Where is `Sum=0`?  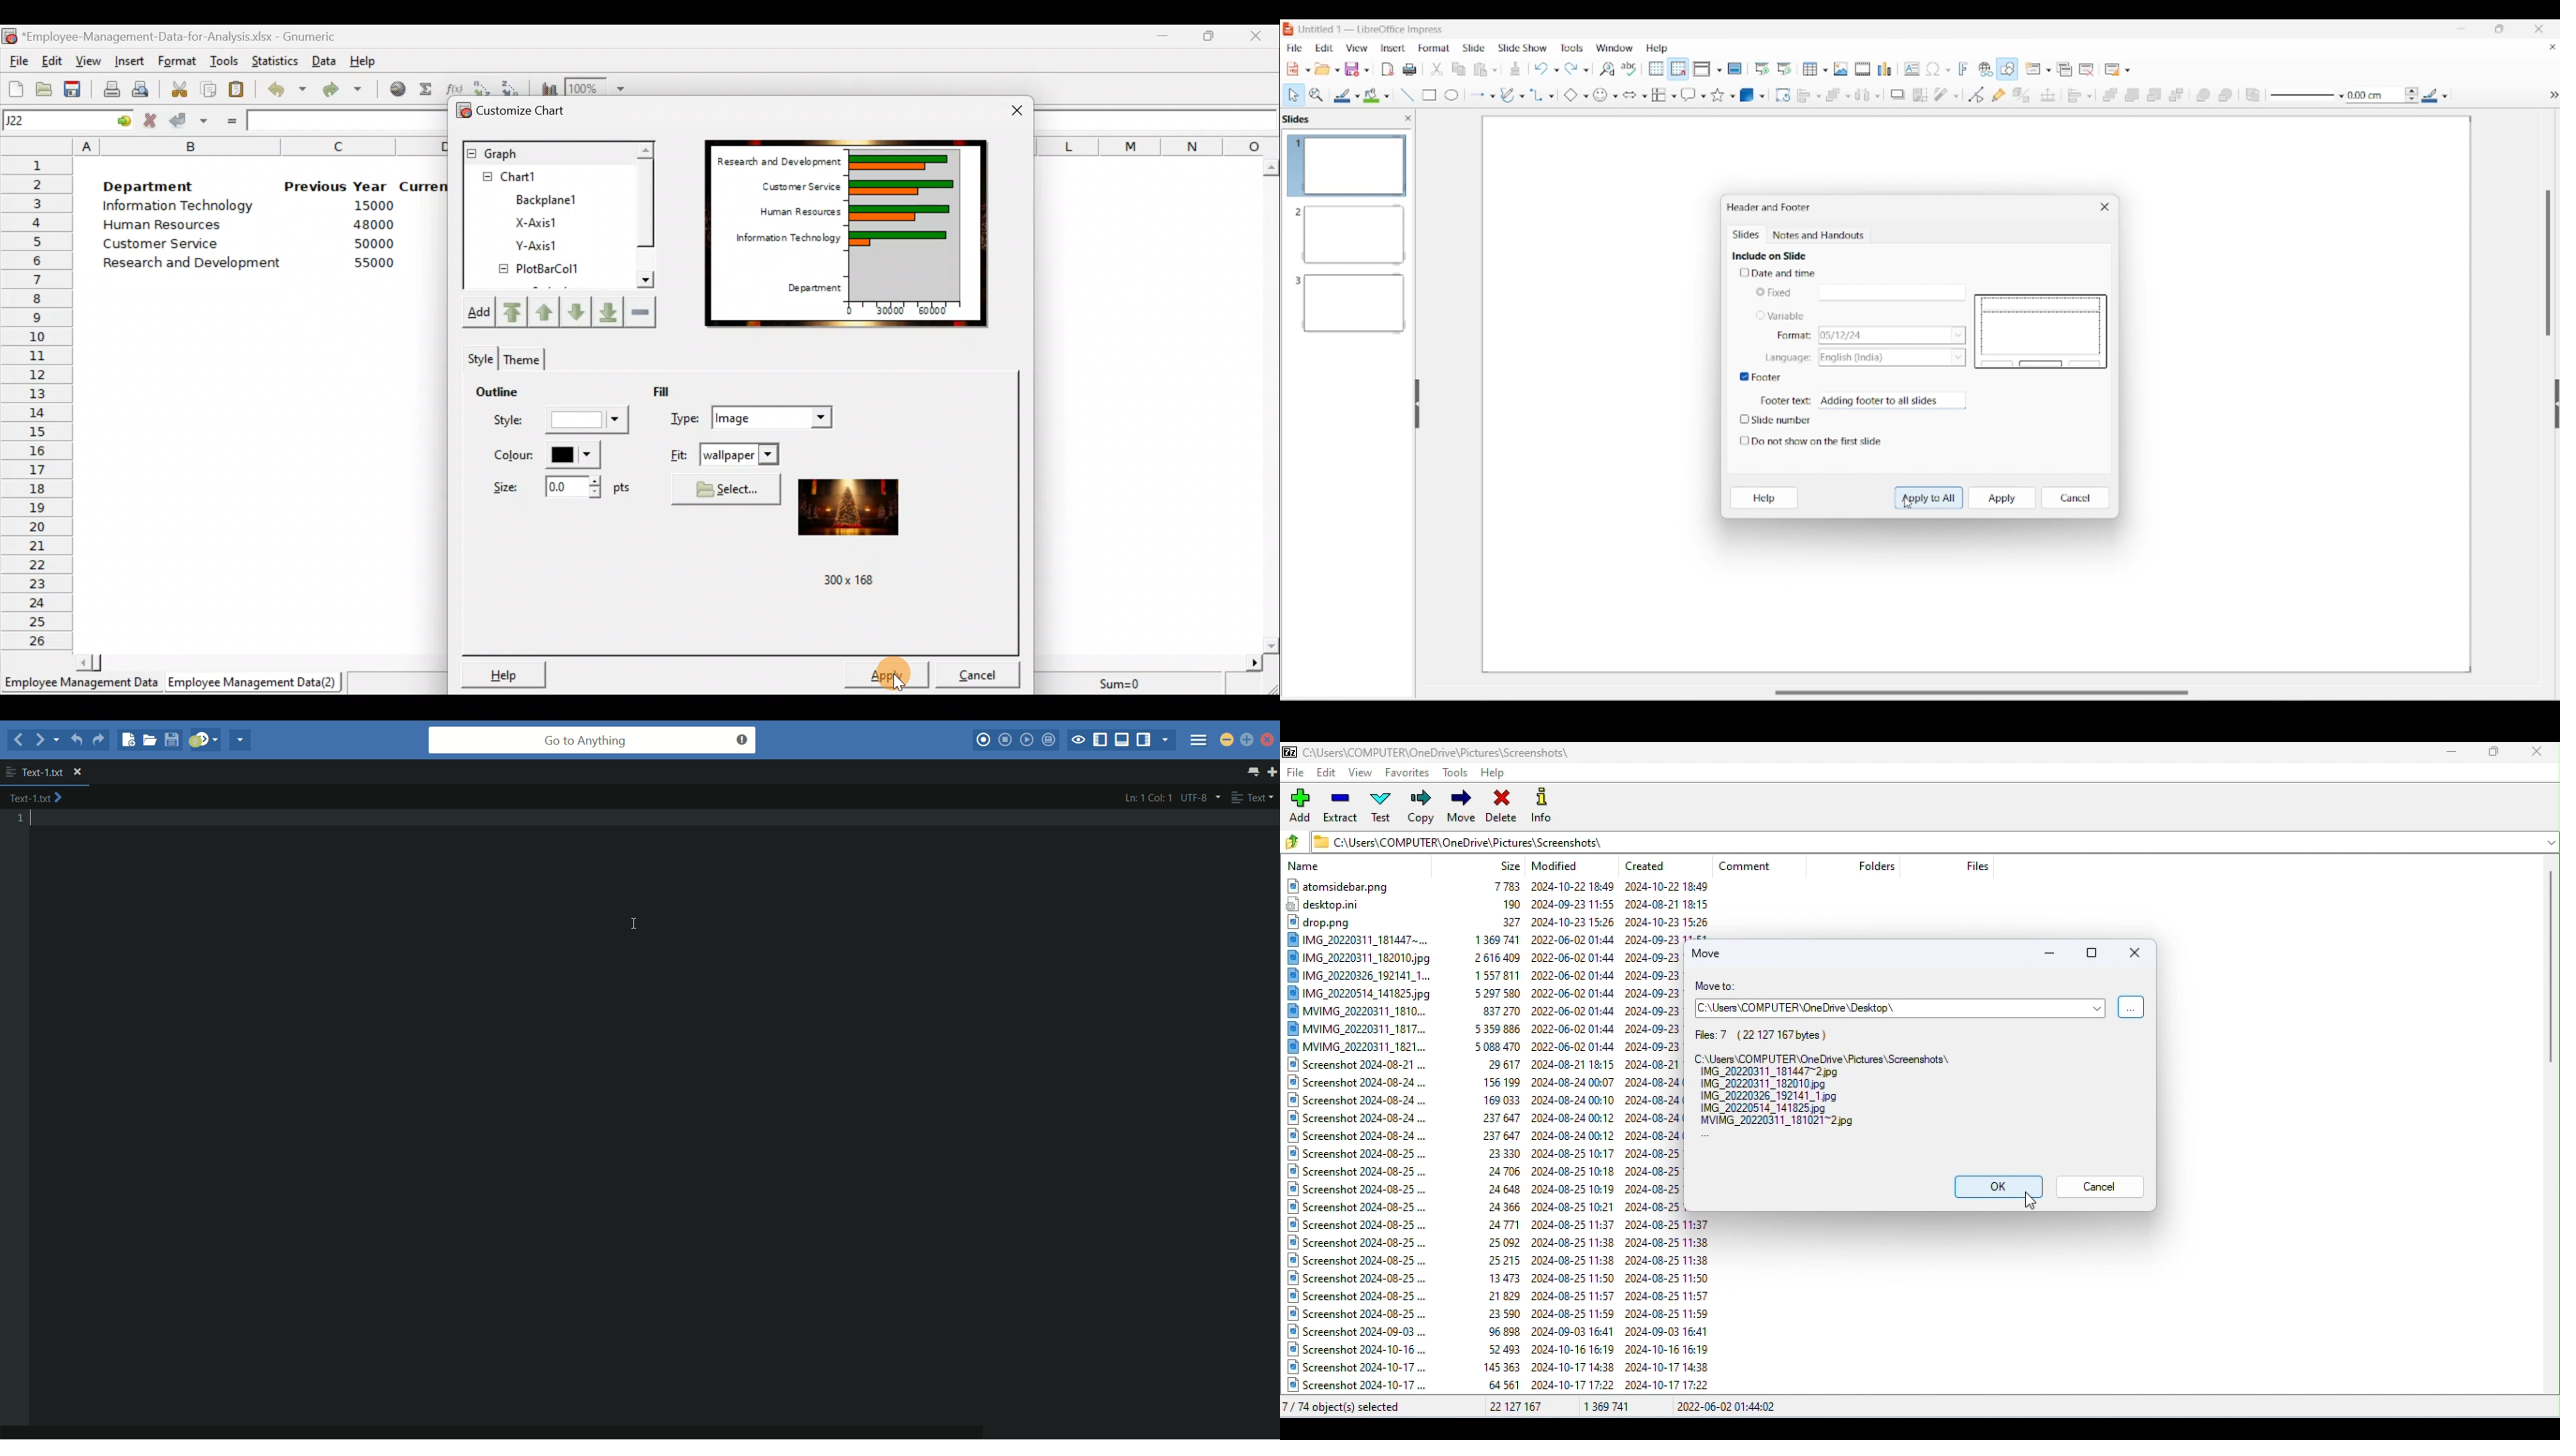 Sum=0 is located at coordinates (1125, 681).